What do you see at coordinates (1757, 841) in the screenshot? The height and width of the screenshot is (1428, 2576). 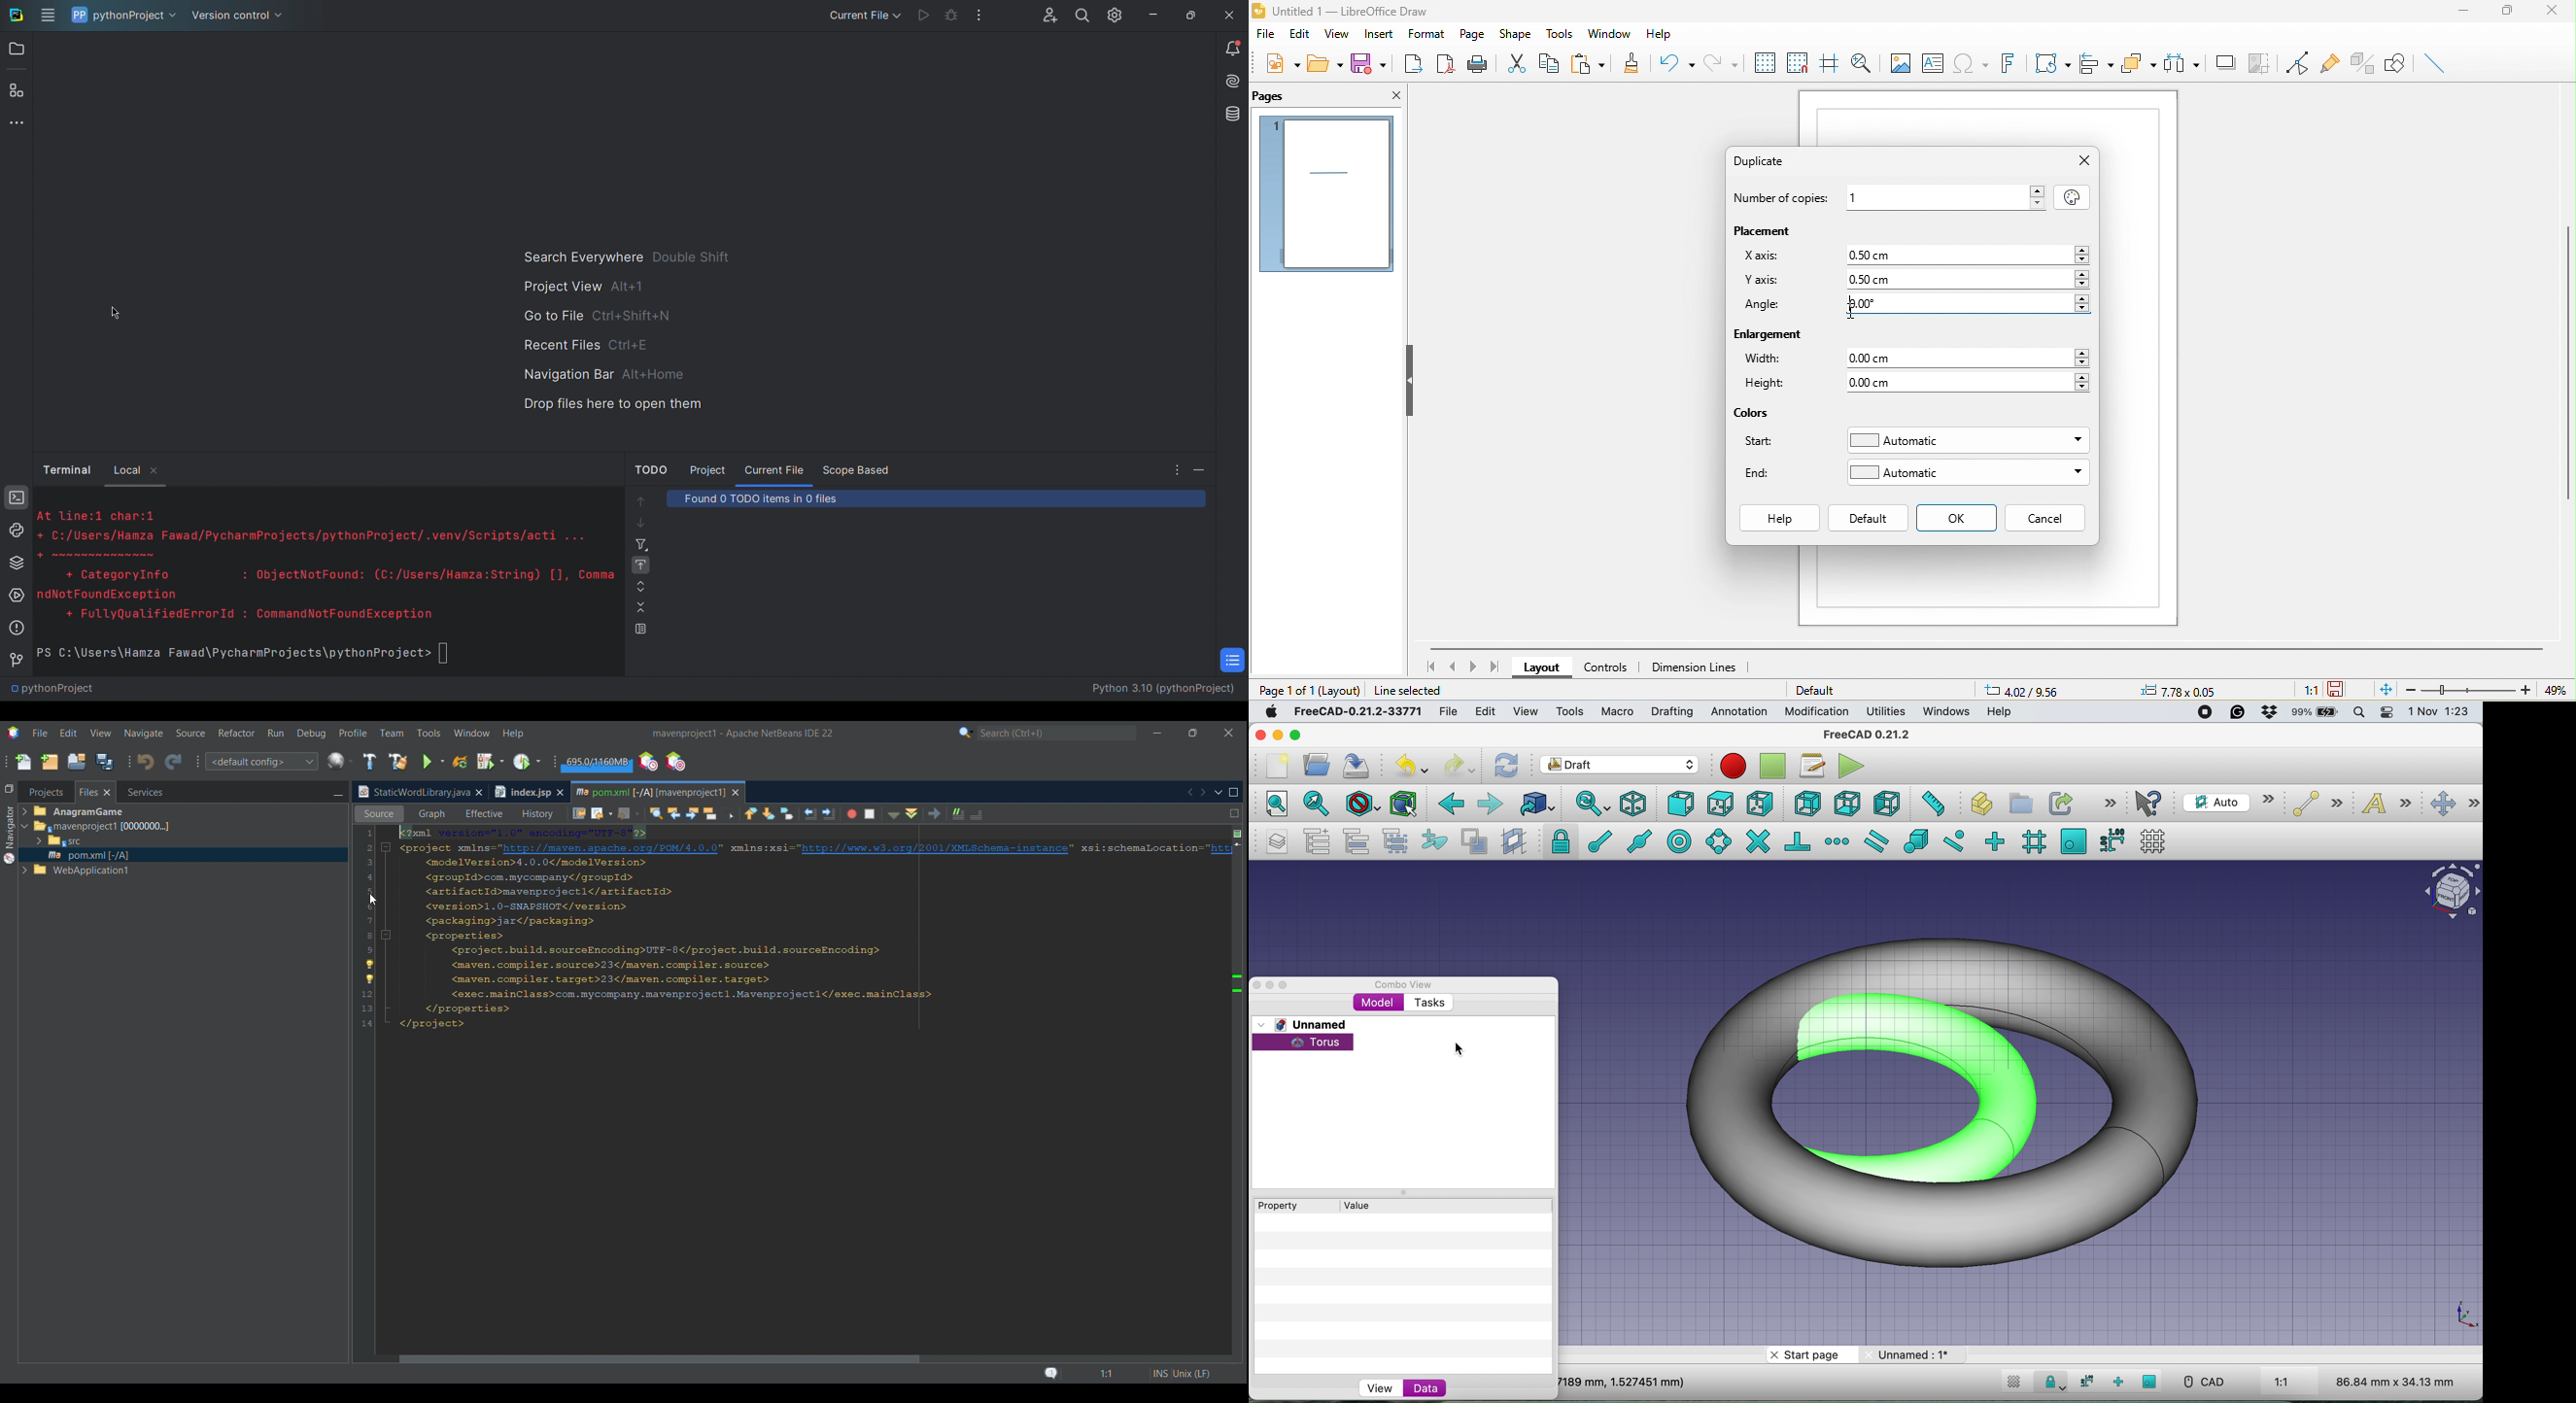 I see `snap intersection` at bounding box center [1757, 841].